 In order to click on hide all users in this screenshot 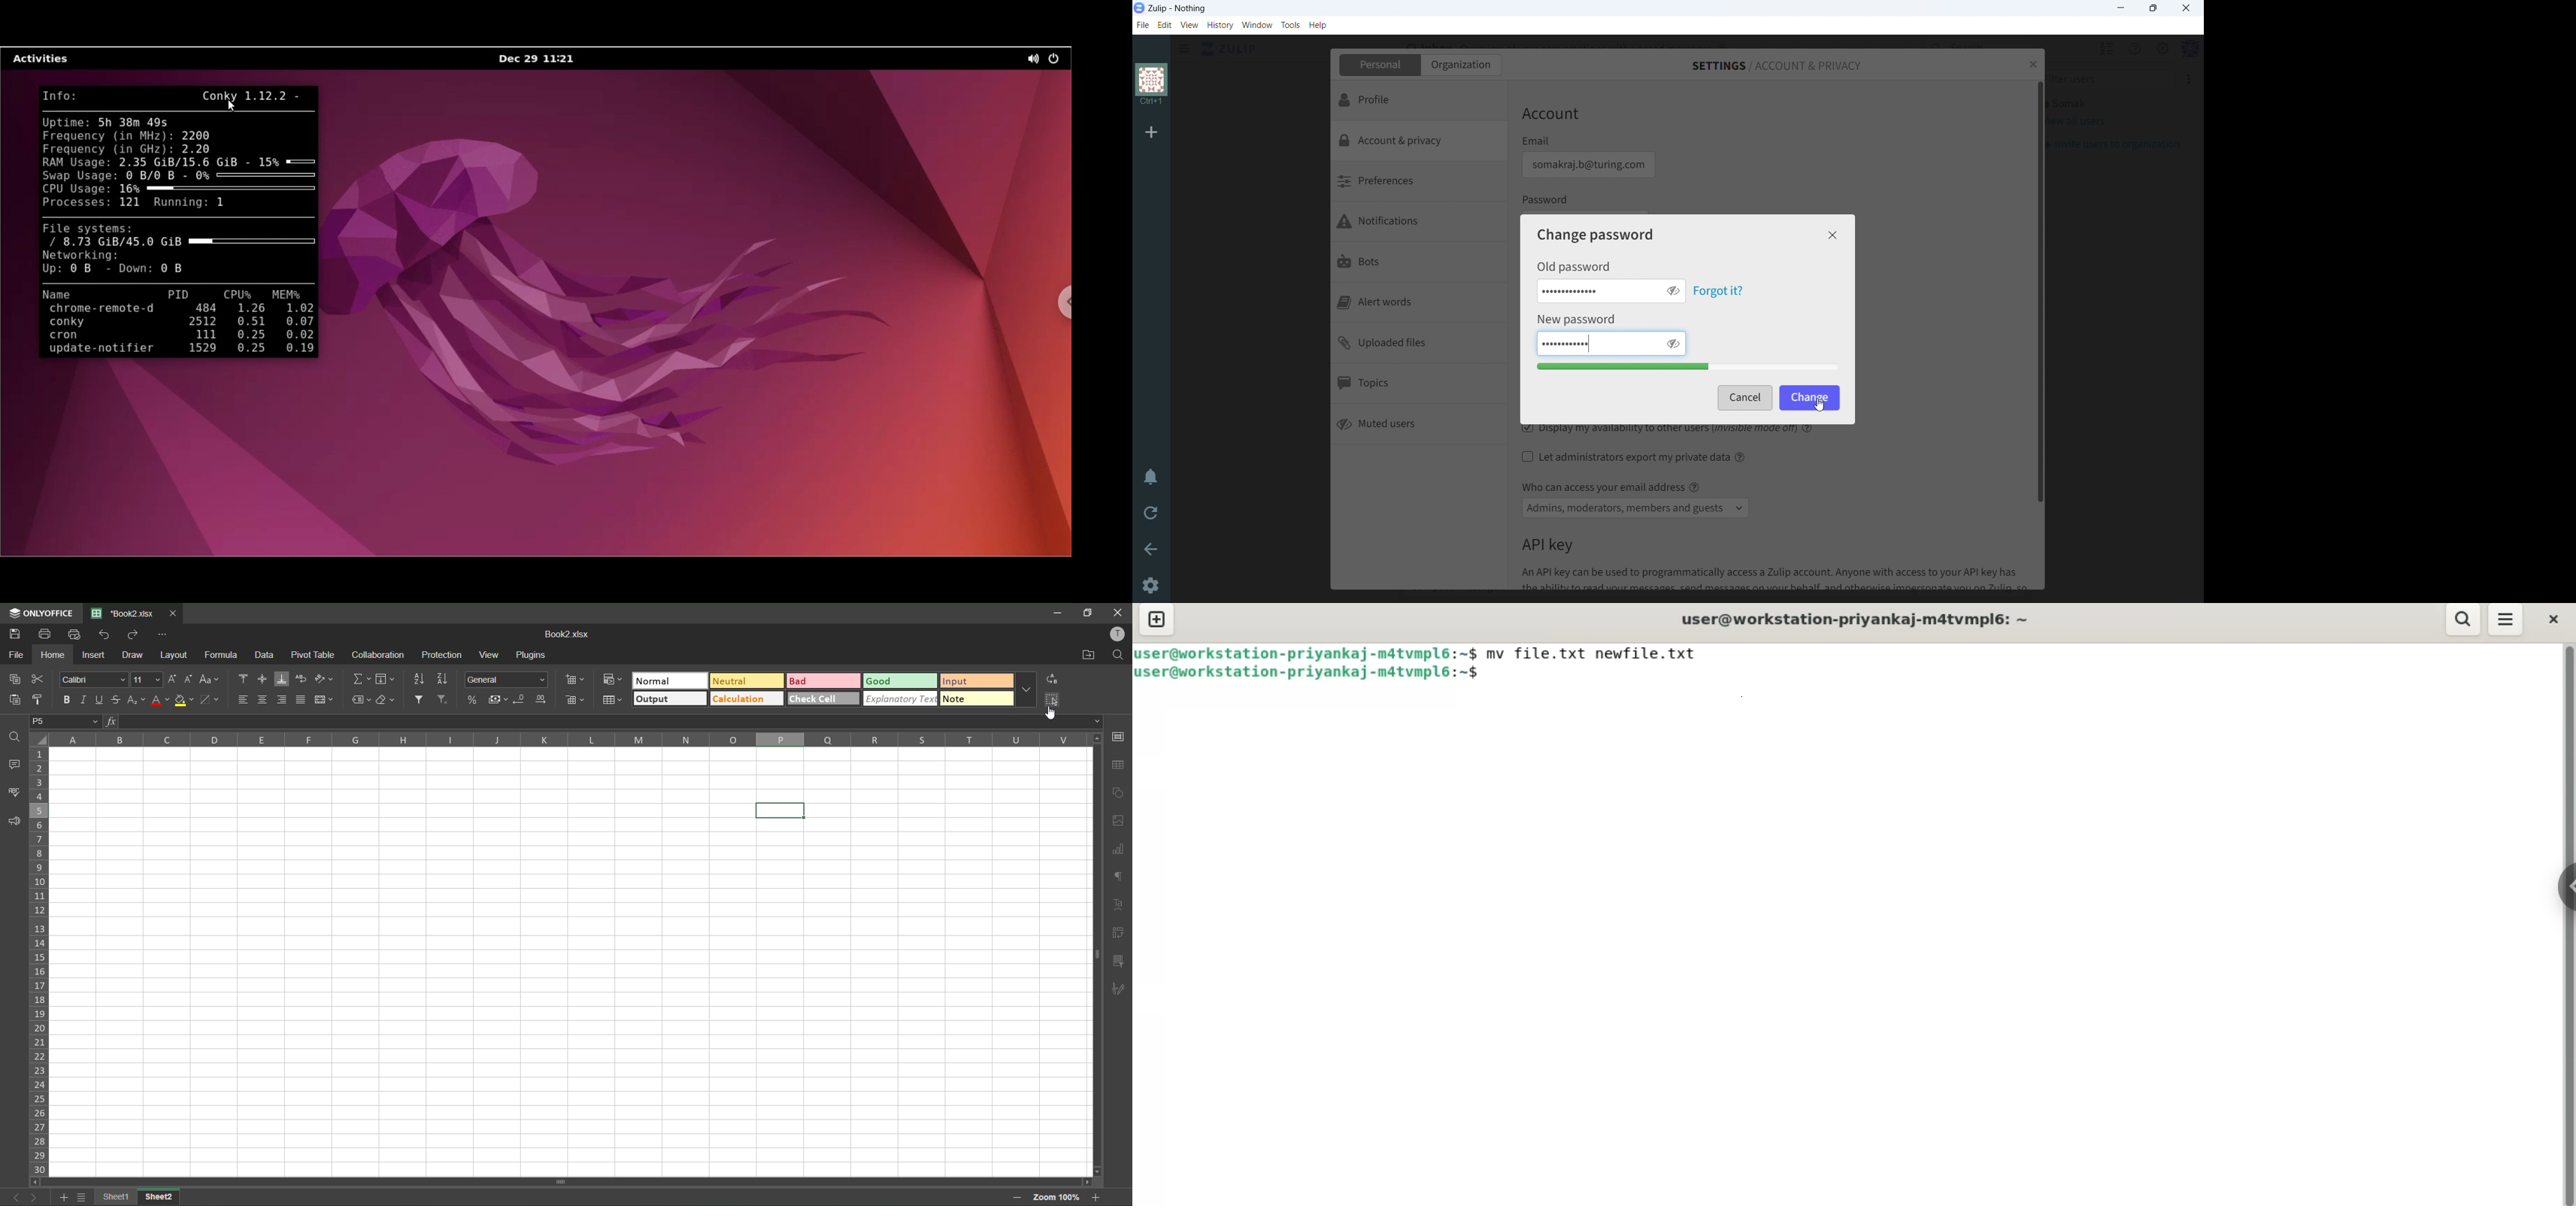, I will do `click(2106, 48)`.